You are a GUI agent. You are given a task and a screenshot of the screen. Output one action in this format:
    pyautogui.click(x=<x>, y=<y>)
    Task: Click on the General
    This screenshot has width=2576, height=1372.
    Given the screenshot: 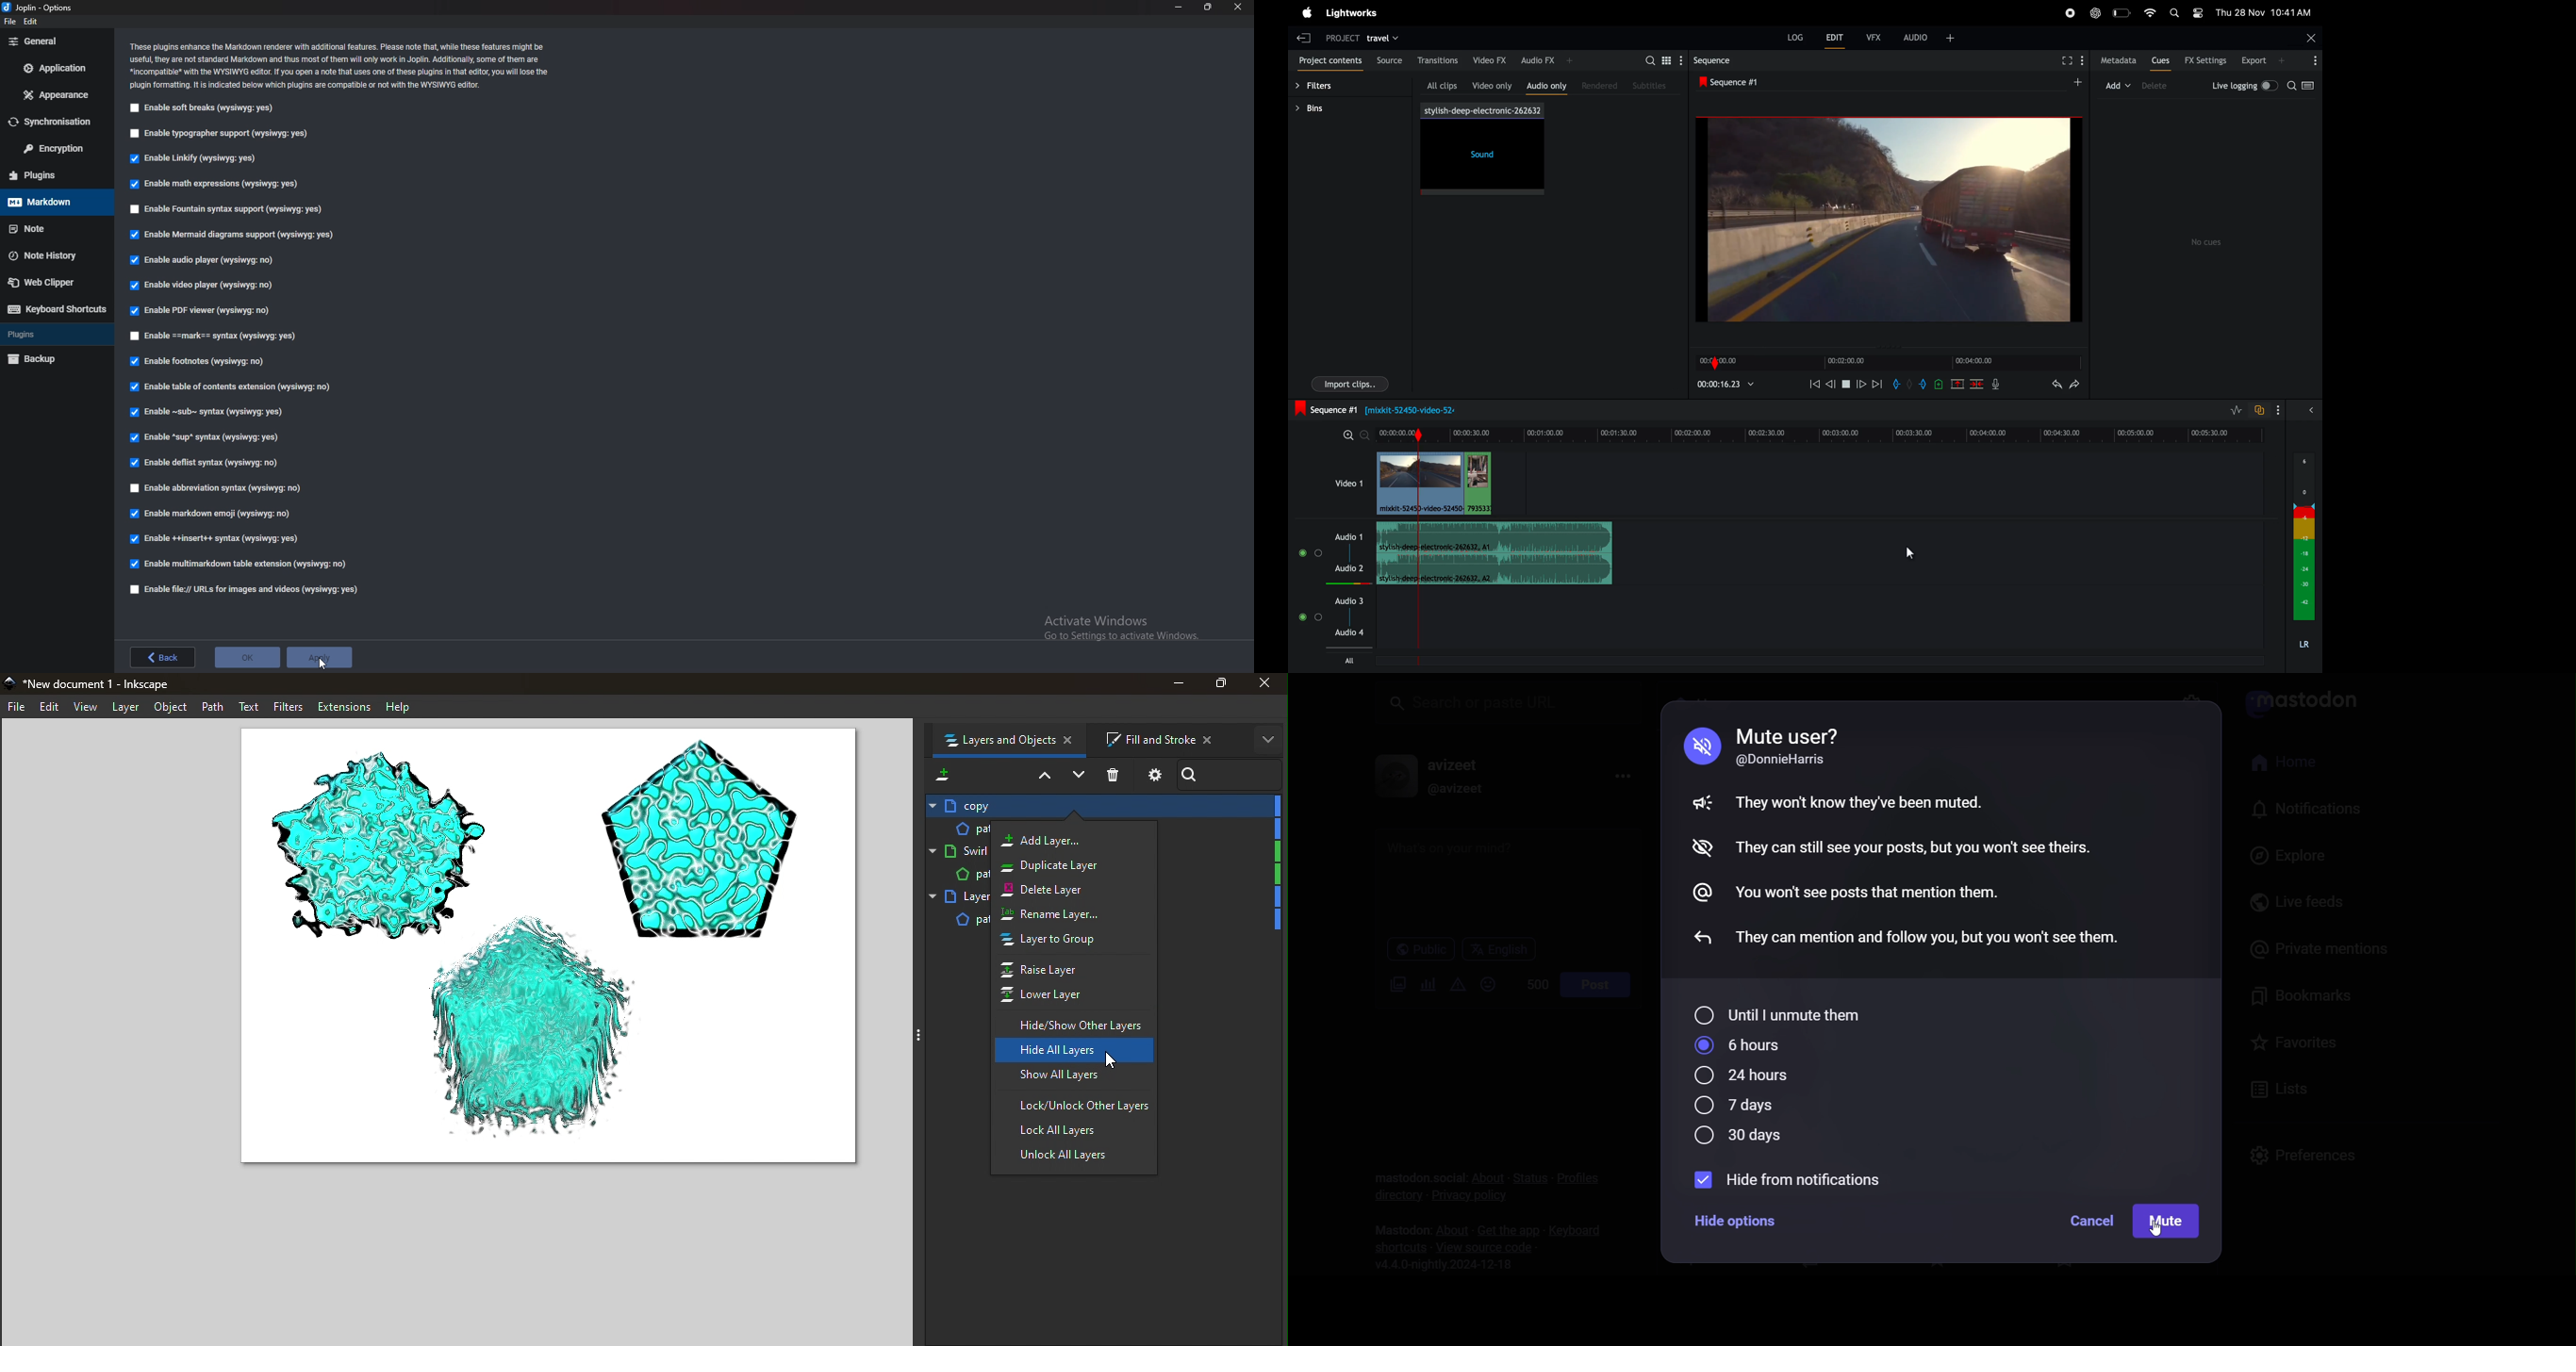 What is the action you would take?
    pyautogui.click(x=55, y=41)
    